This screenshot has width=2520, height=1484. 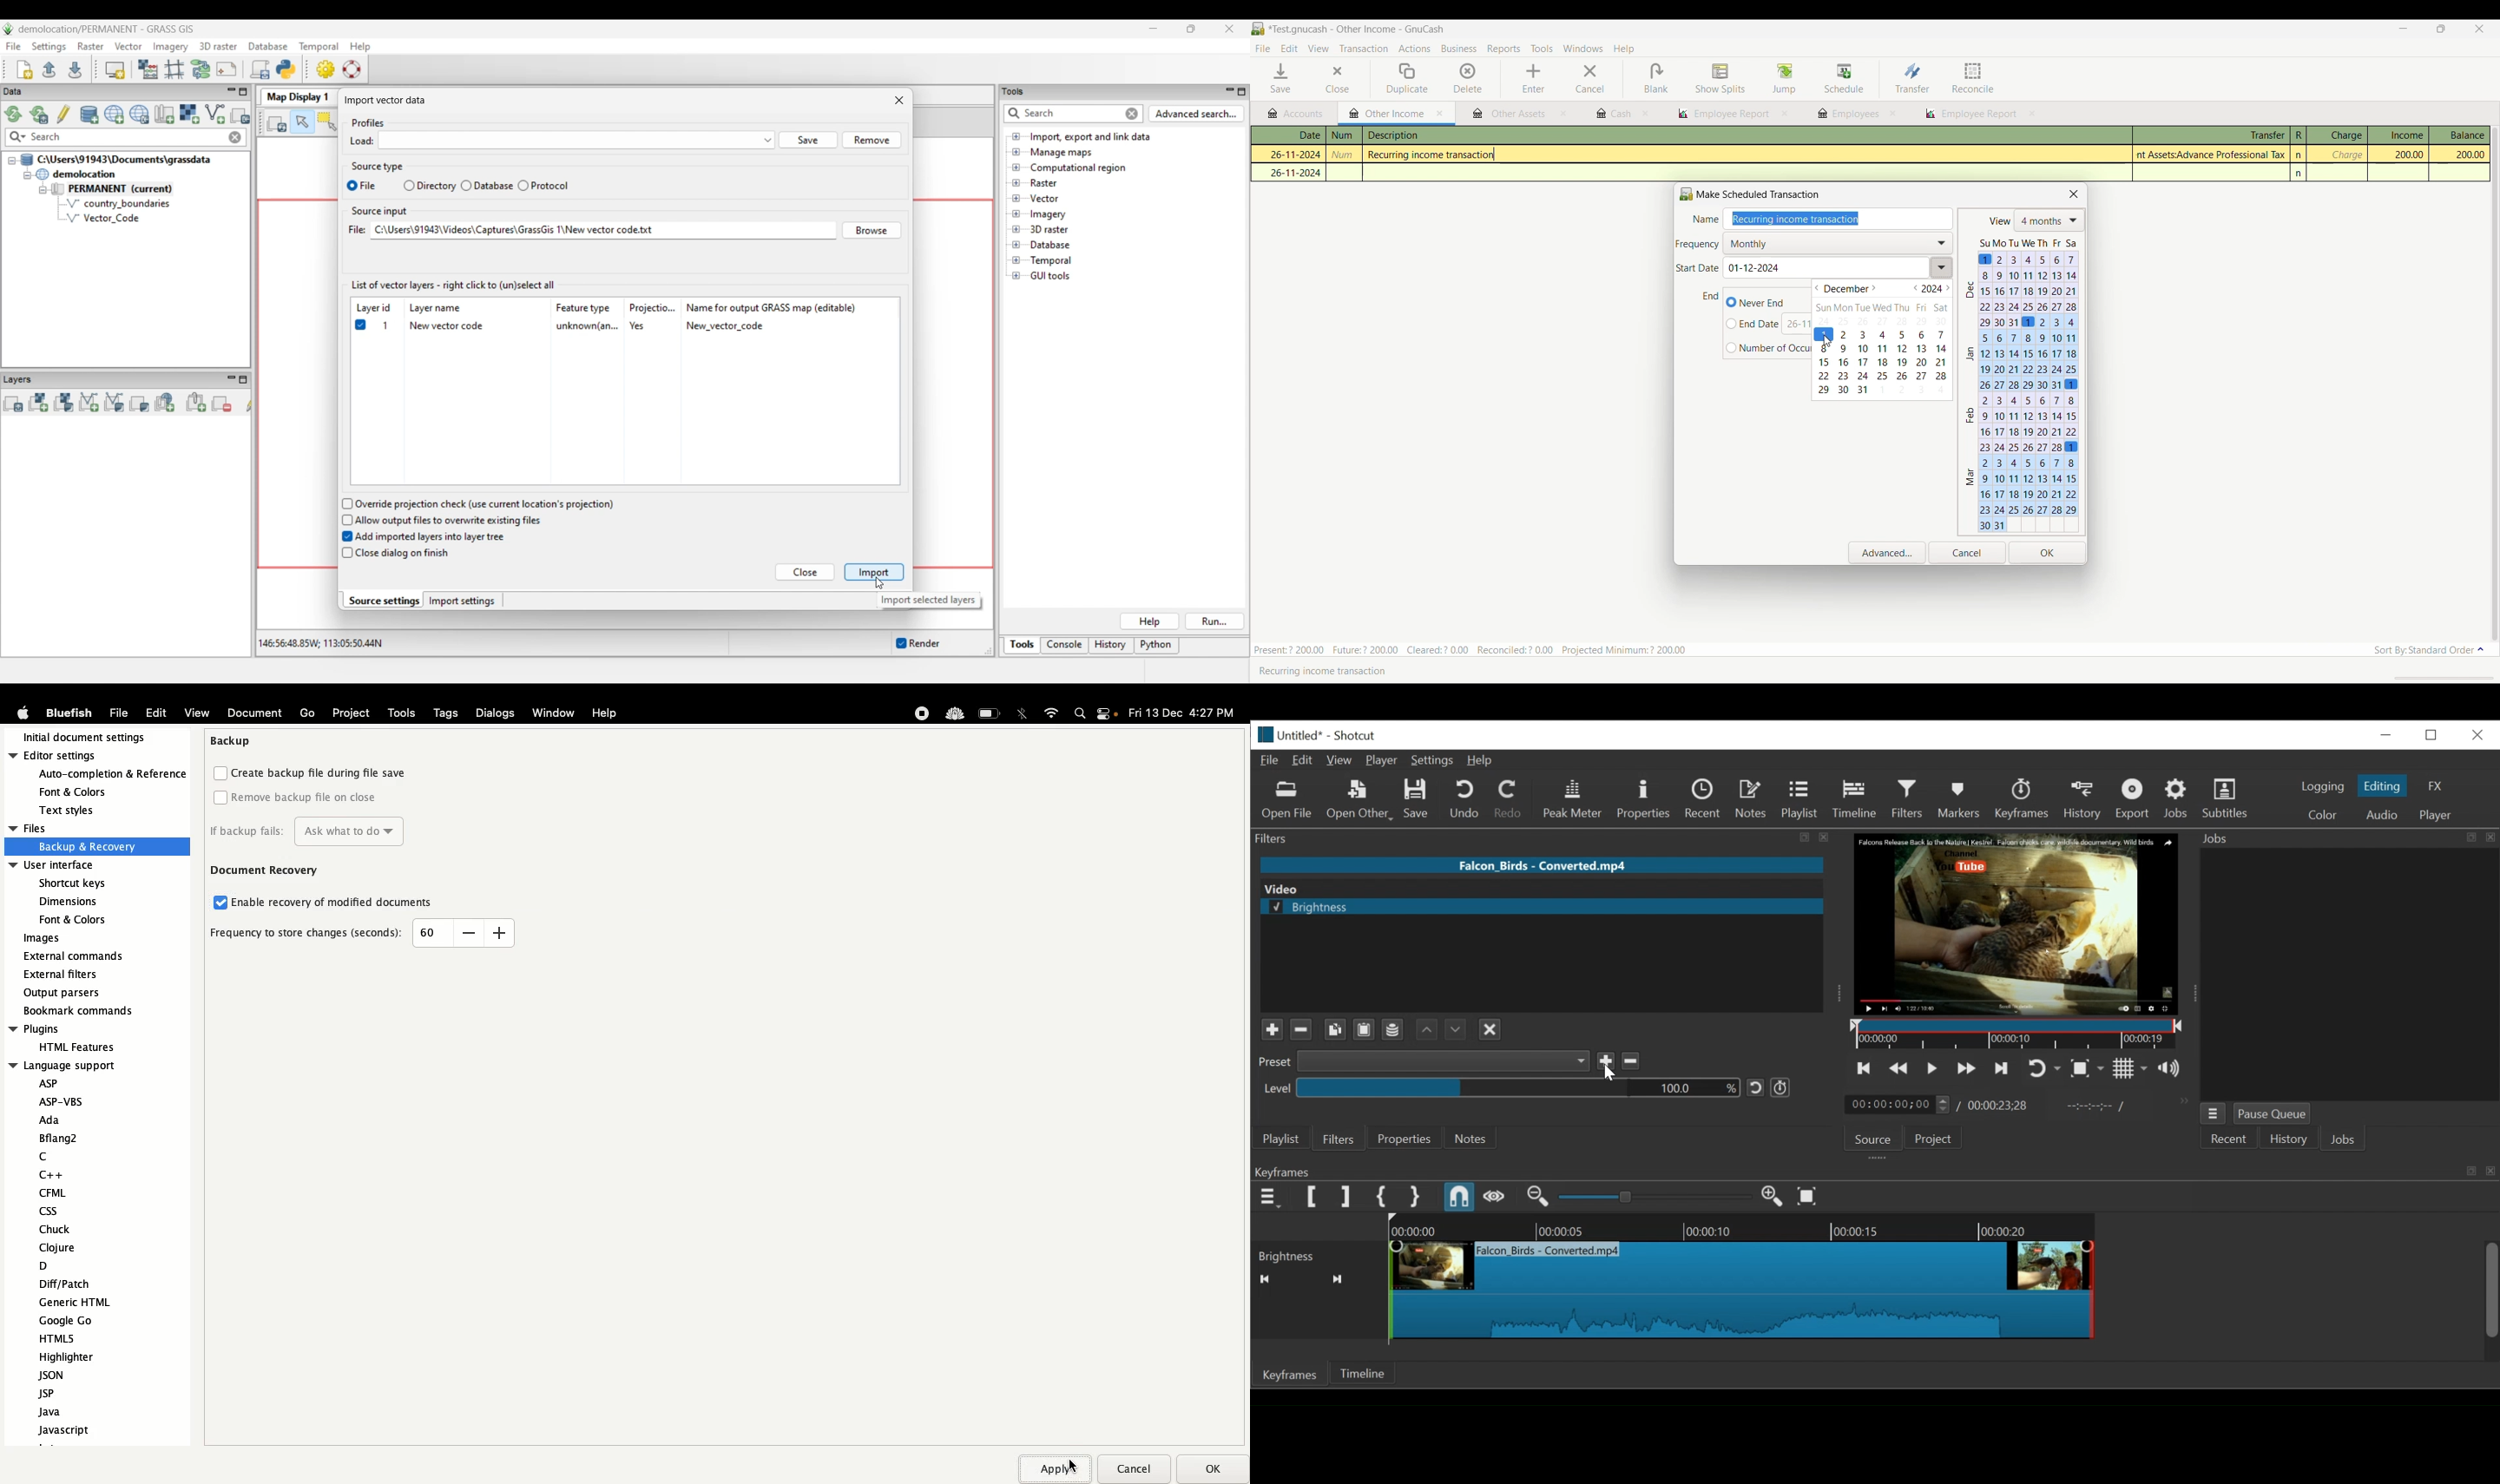 What do you see at coordinates (1912, 77) in the screenshot?
I see `Transfer` at bounding box center [1912, 77].